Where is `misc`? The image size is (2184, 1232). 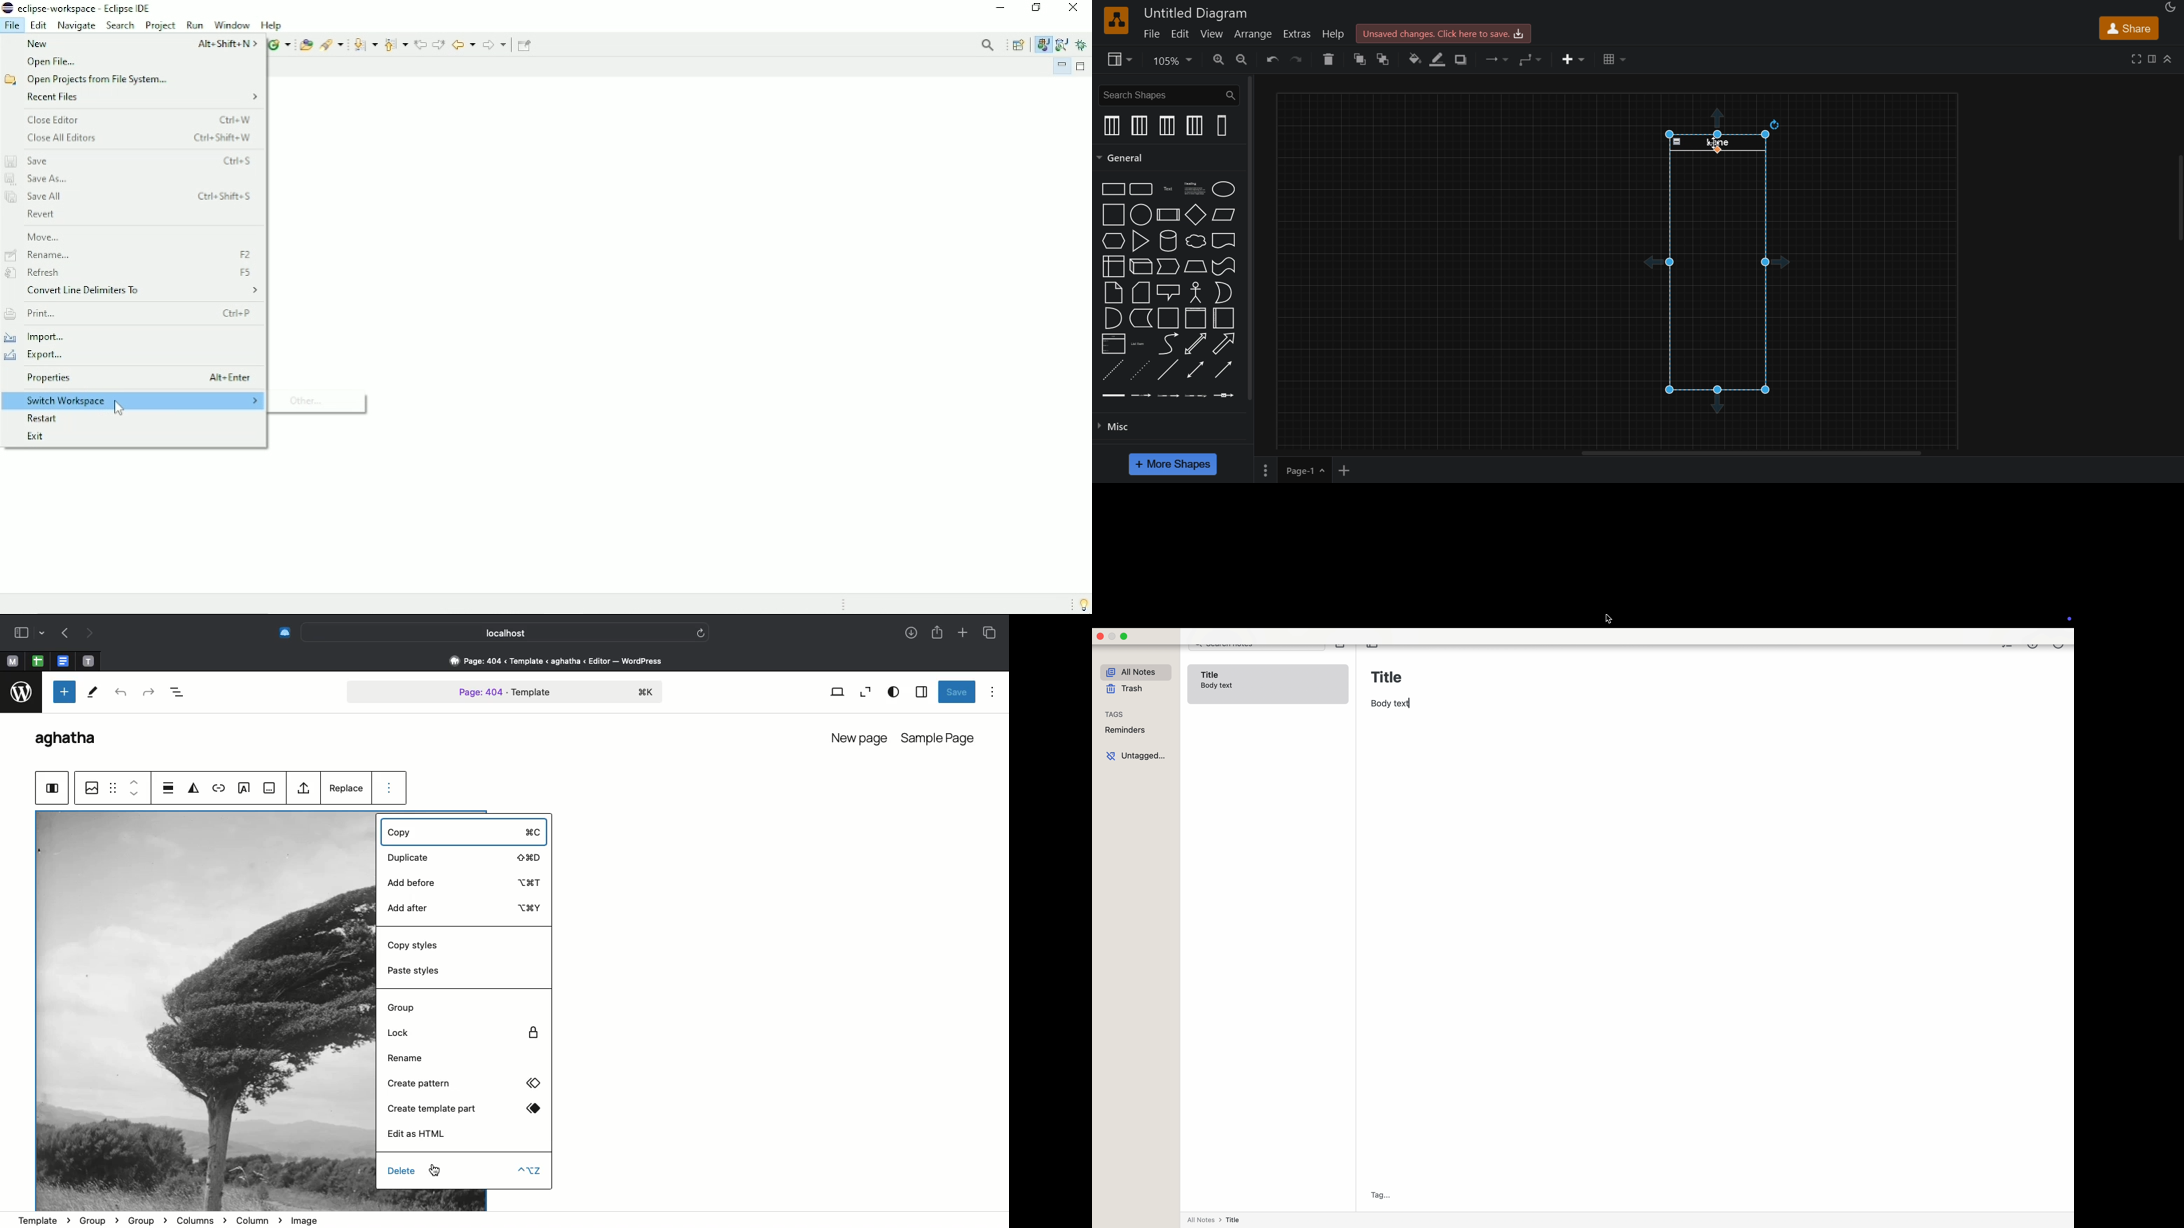
misc is located at coordinates (1114, 430).